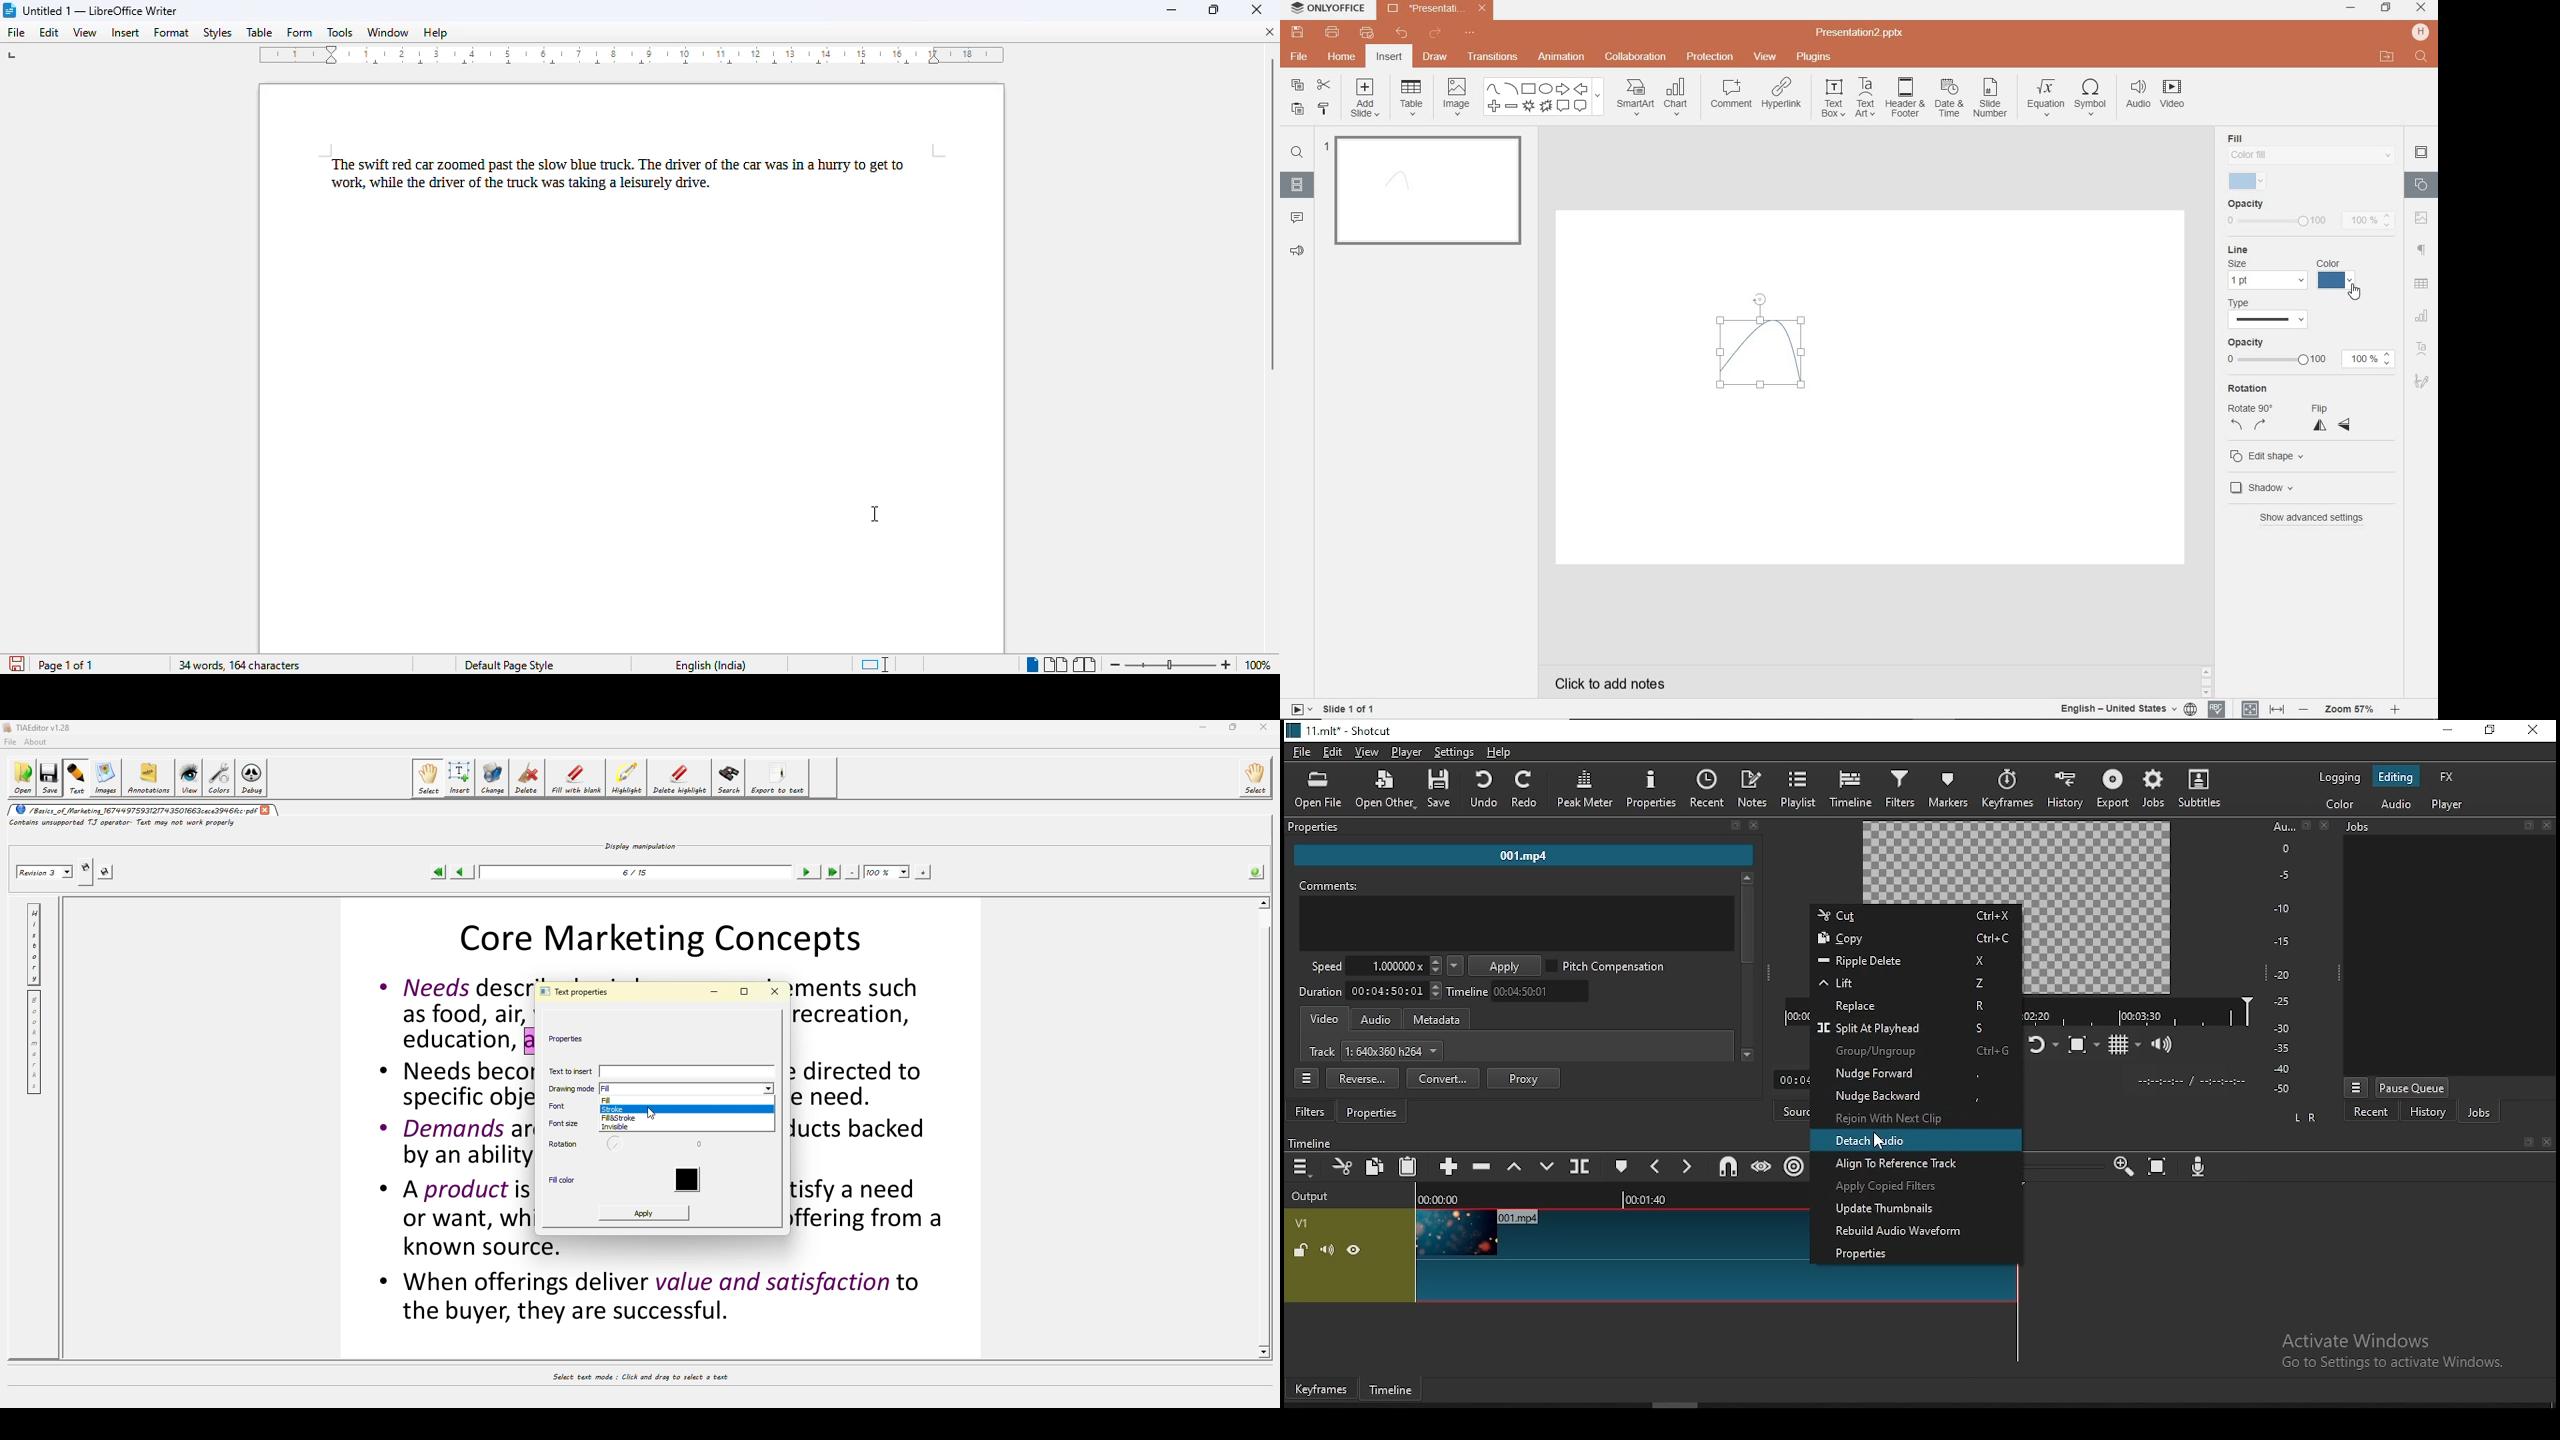 The image size is (2576, 1456). Describe the element at coordinates (1334, 751) in the screenshot. I see `edit` at that location.